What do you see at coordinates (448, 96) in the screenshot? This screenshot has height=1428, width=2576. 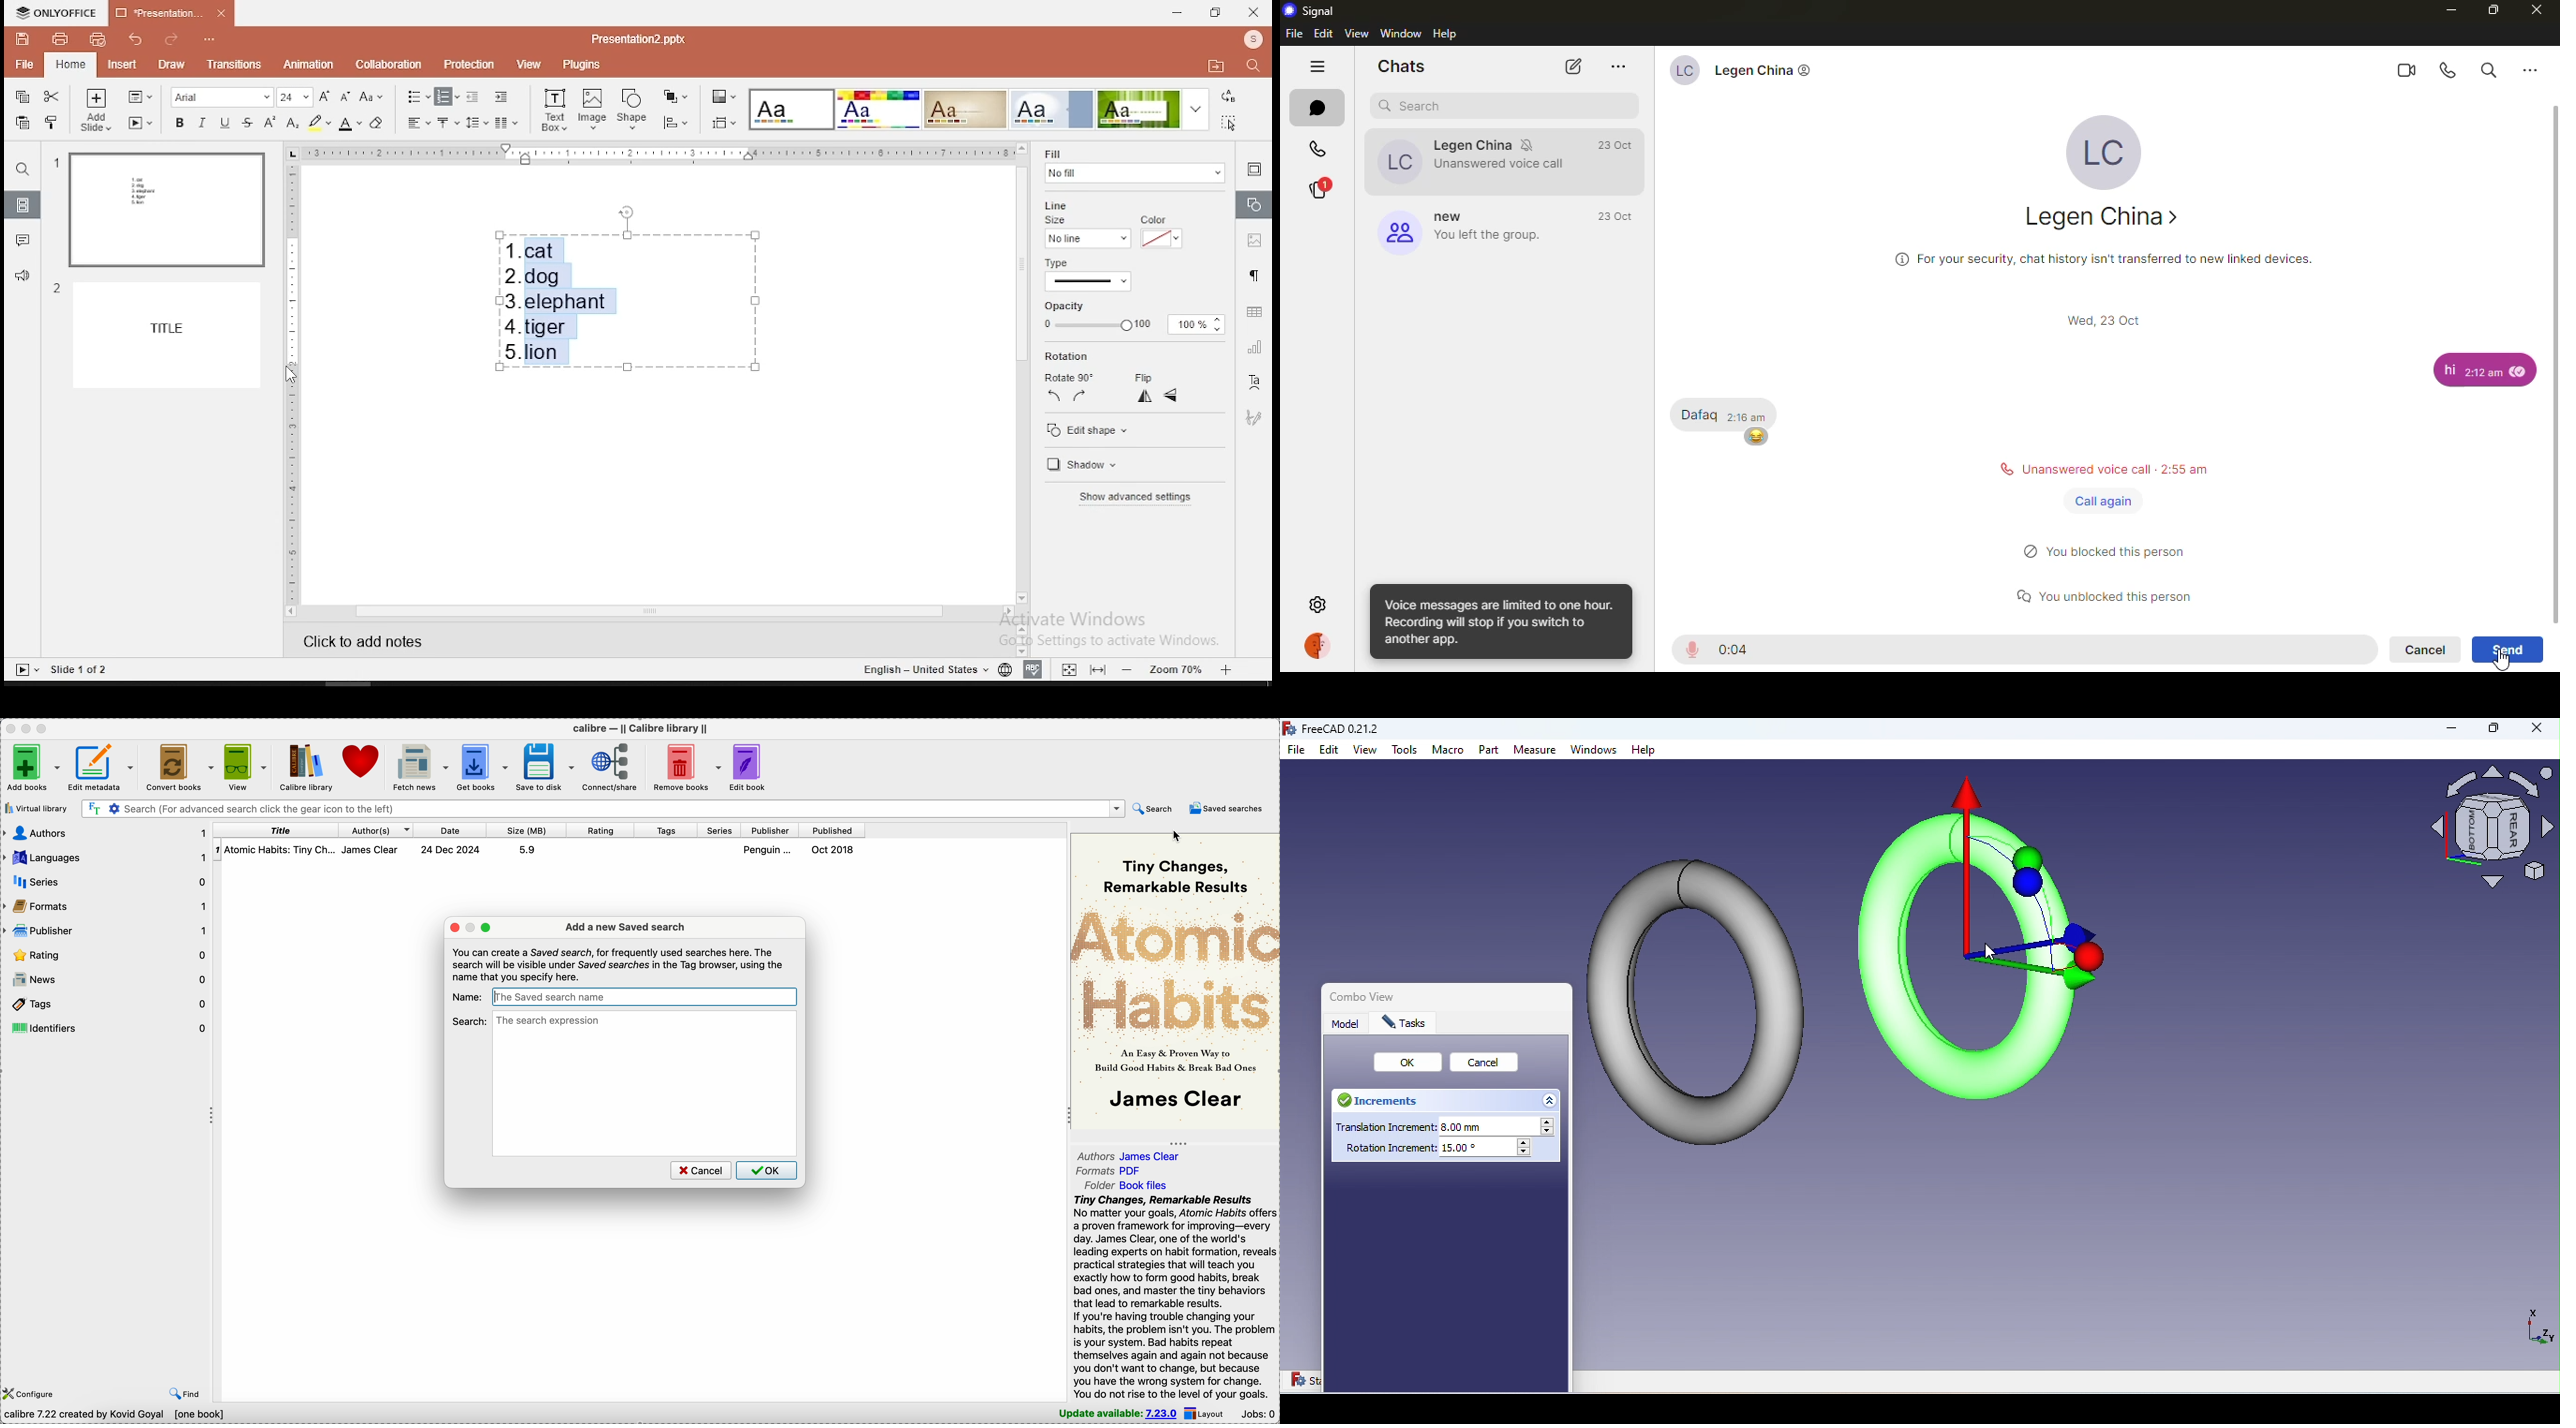 I see `numbered list` at bounding box center [448, 96].